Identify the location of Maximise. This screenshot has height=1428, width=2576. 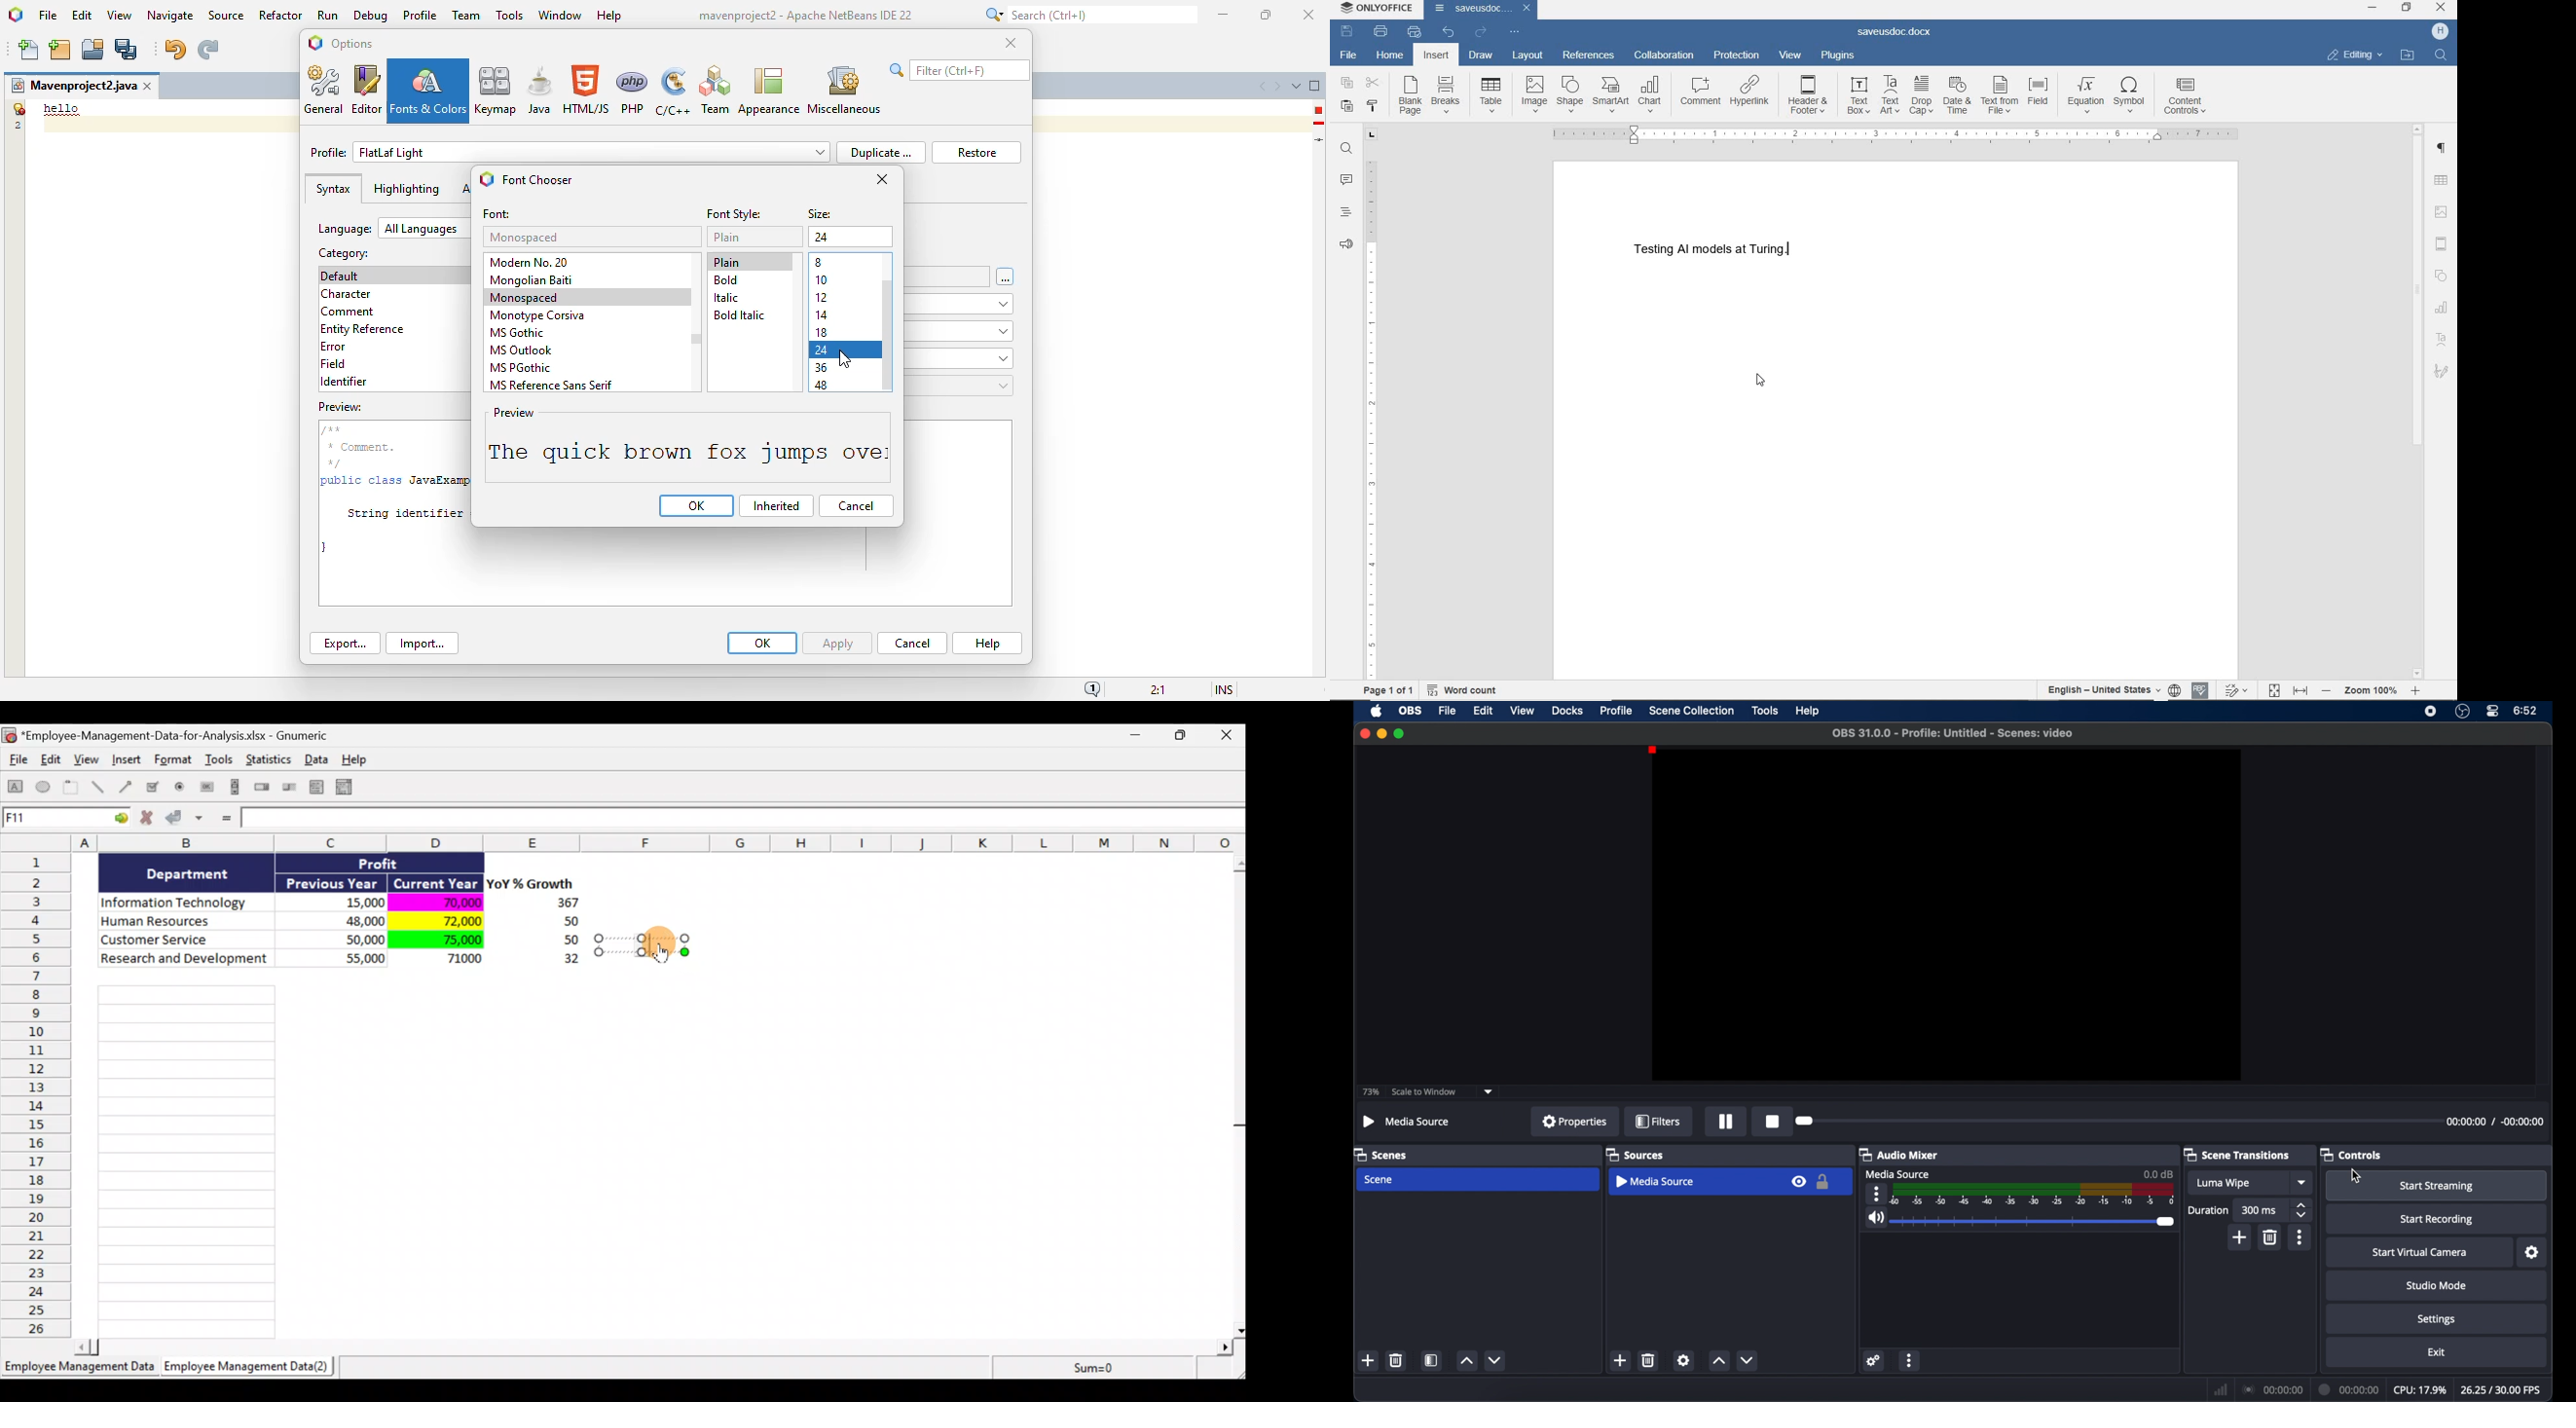
(1187, 733).